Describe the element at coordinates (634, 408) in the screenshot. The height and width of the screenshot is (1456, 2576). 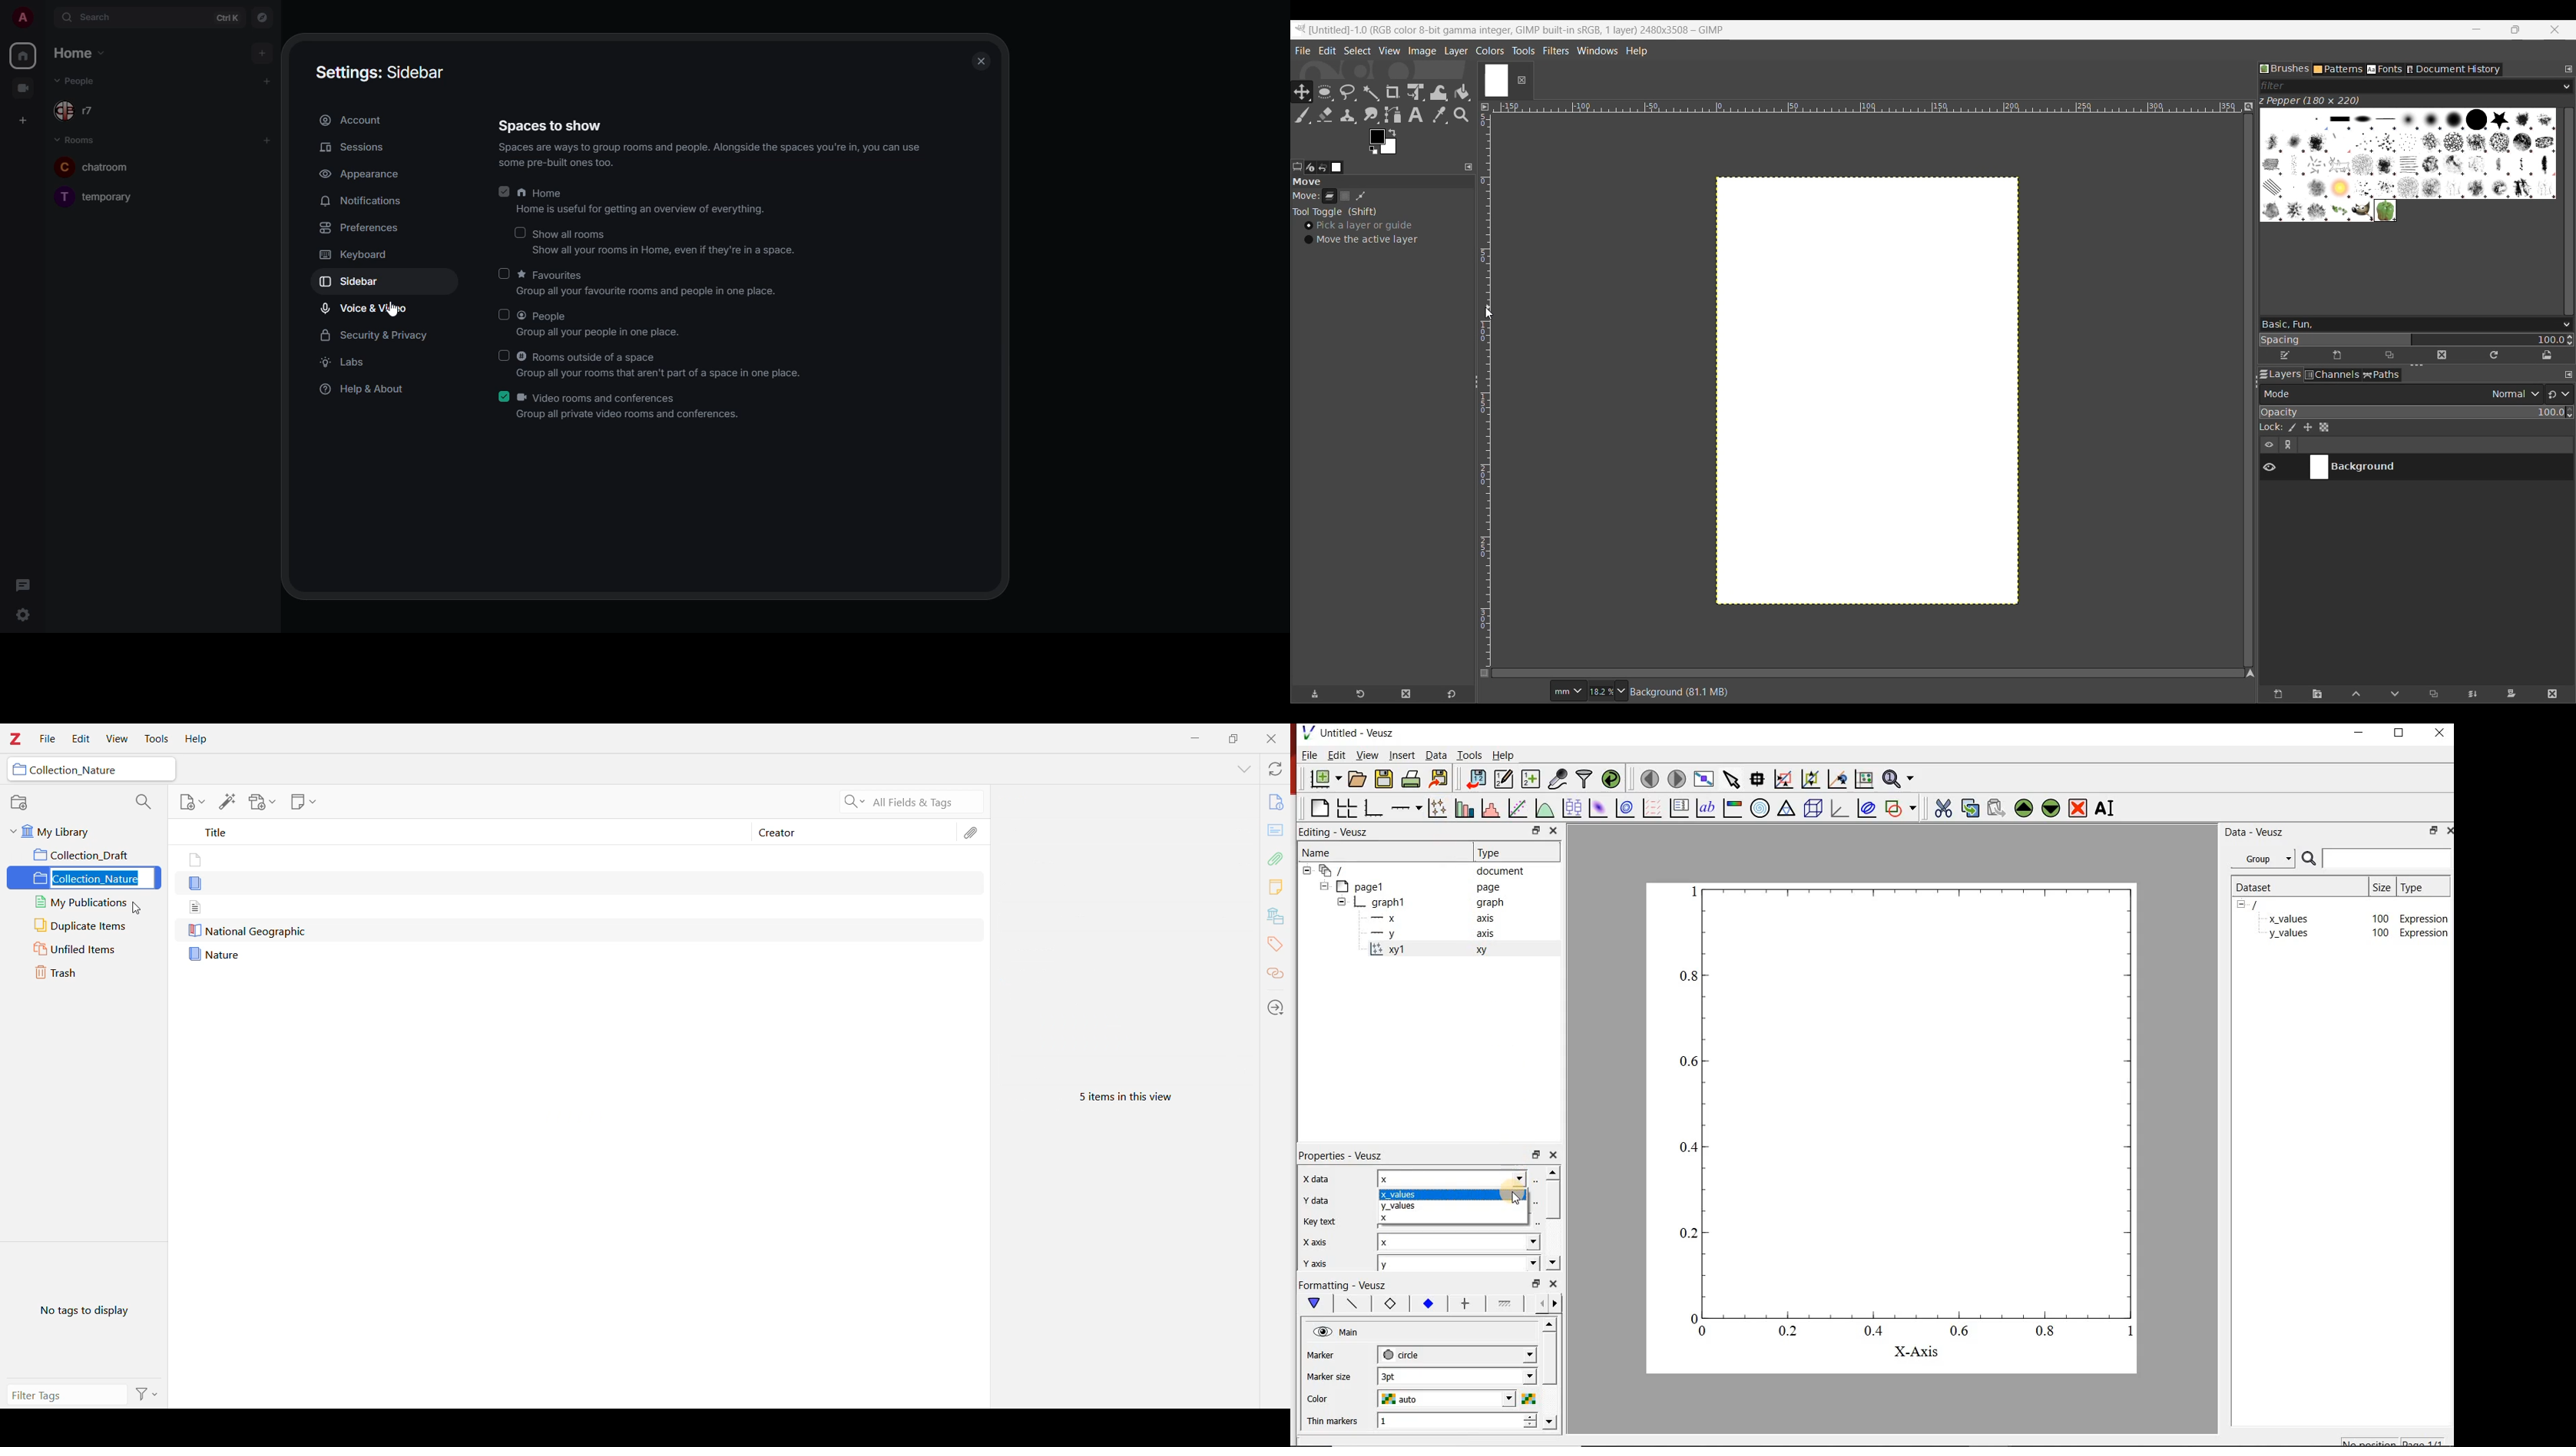
I see `video rooms and conferences` at that location.